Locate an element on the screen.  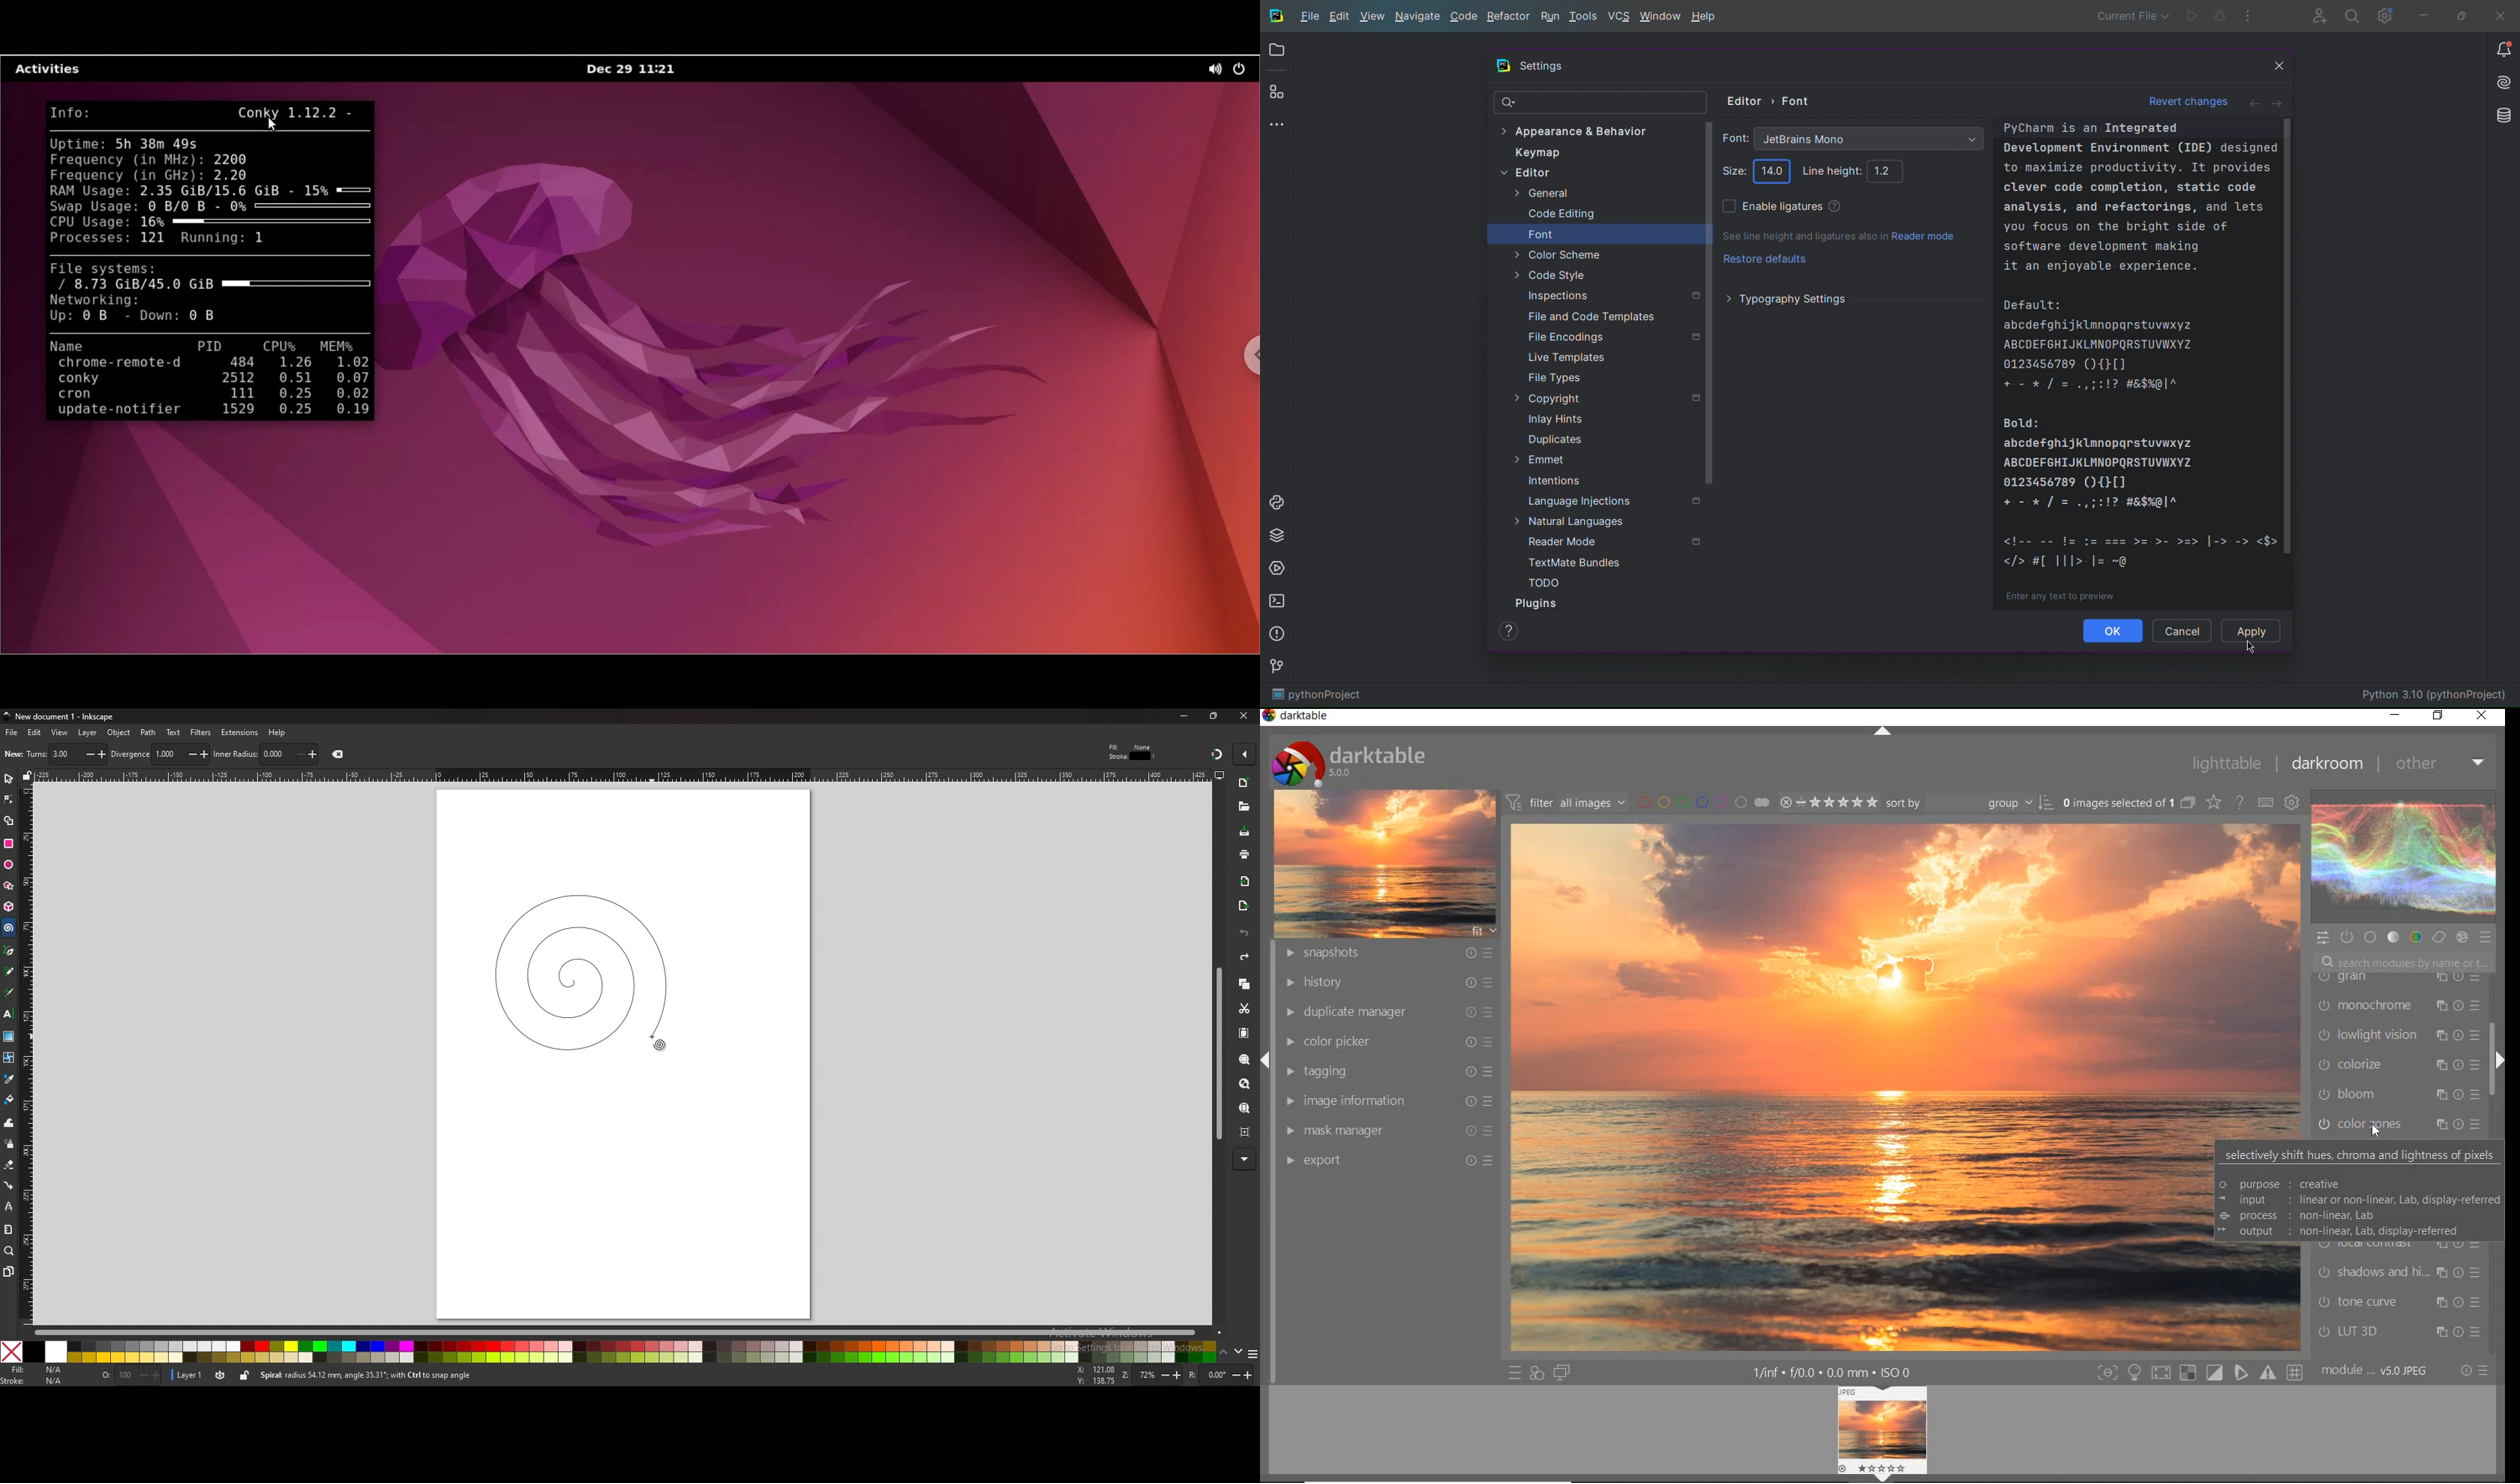
redo is located at coordinates (1246, 957).